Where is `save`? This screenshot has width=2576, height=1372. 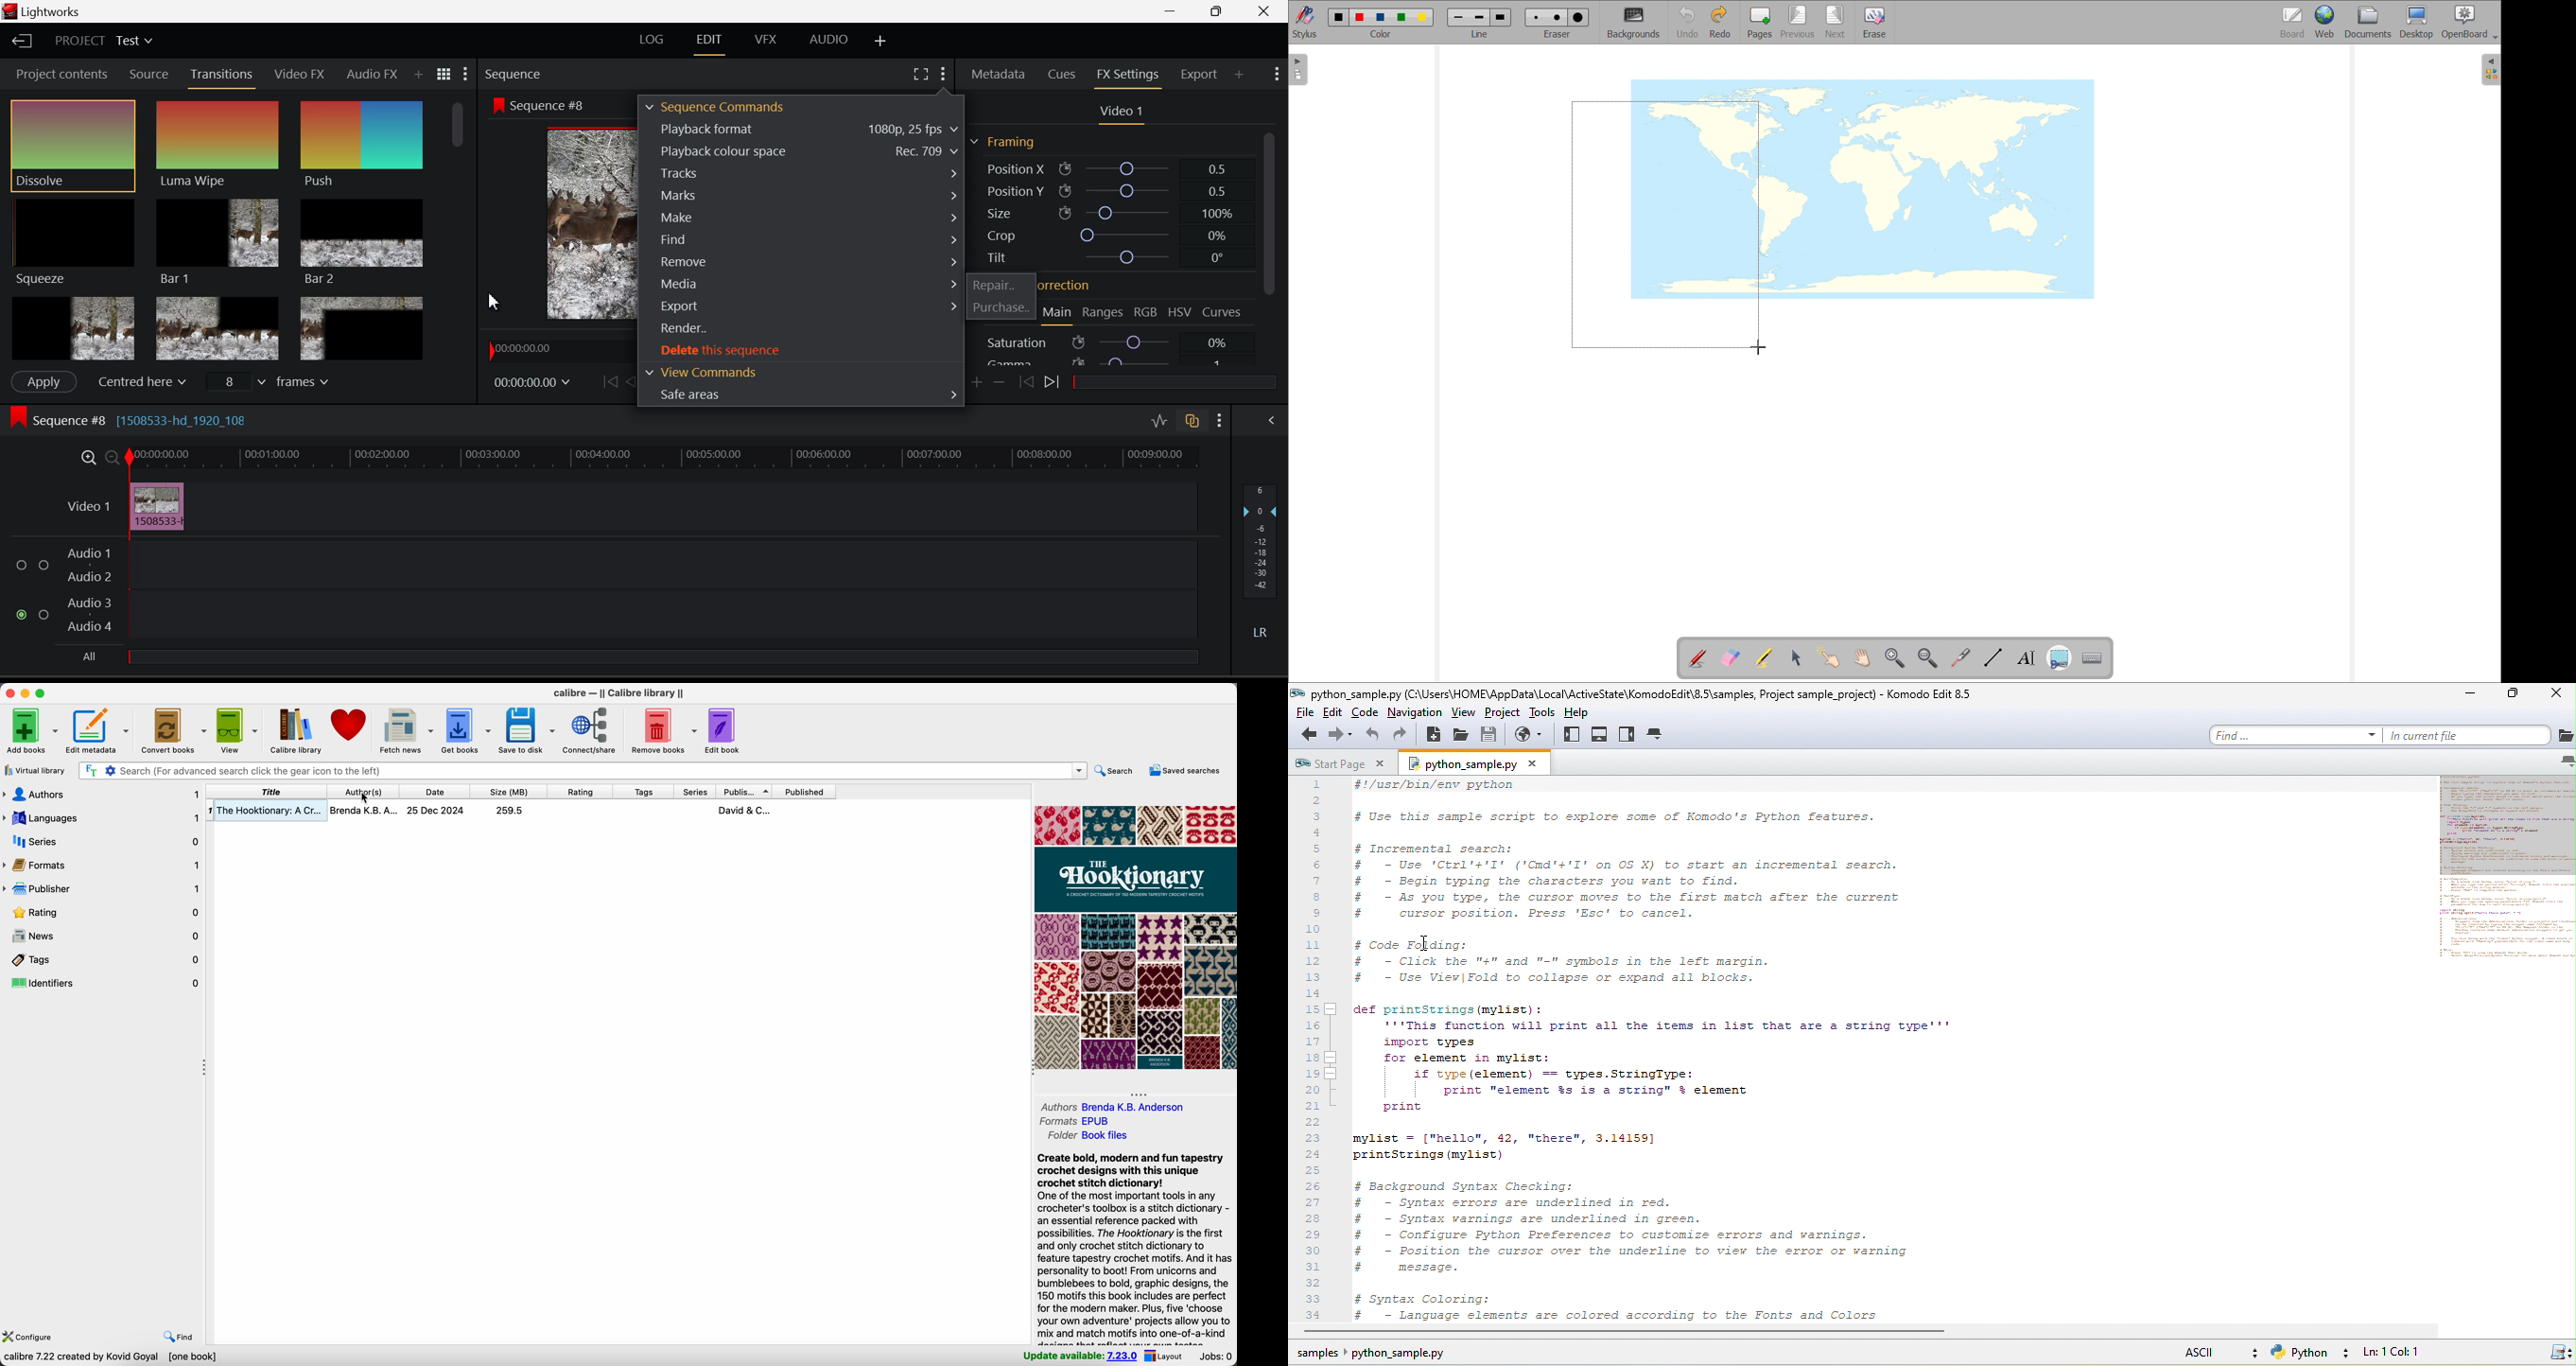
save is located at coordinates (1488, 738).